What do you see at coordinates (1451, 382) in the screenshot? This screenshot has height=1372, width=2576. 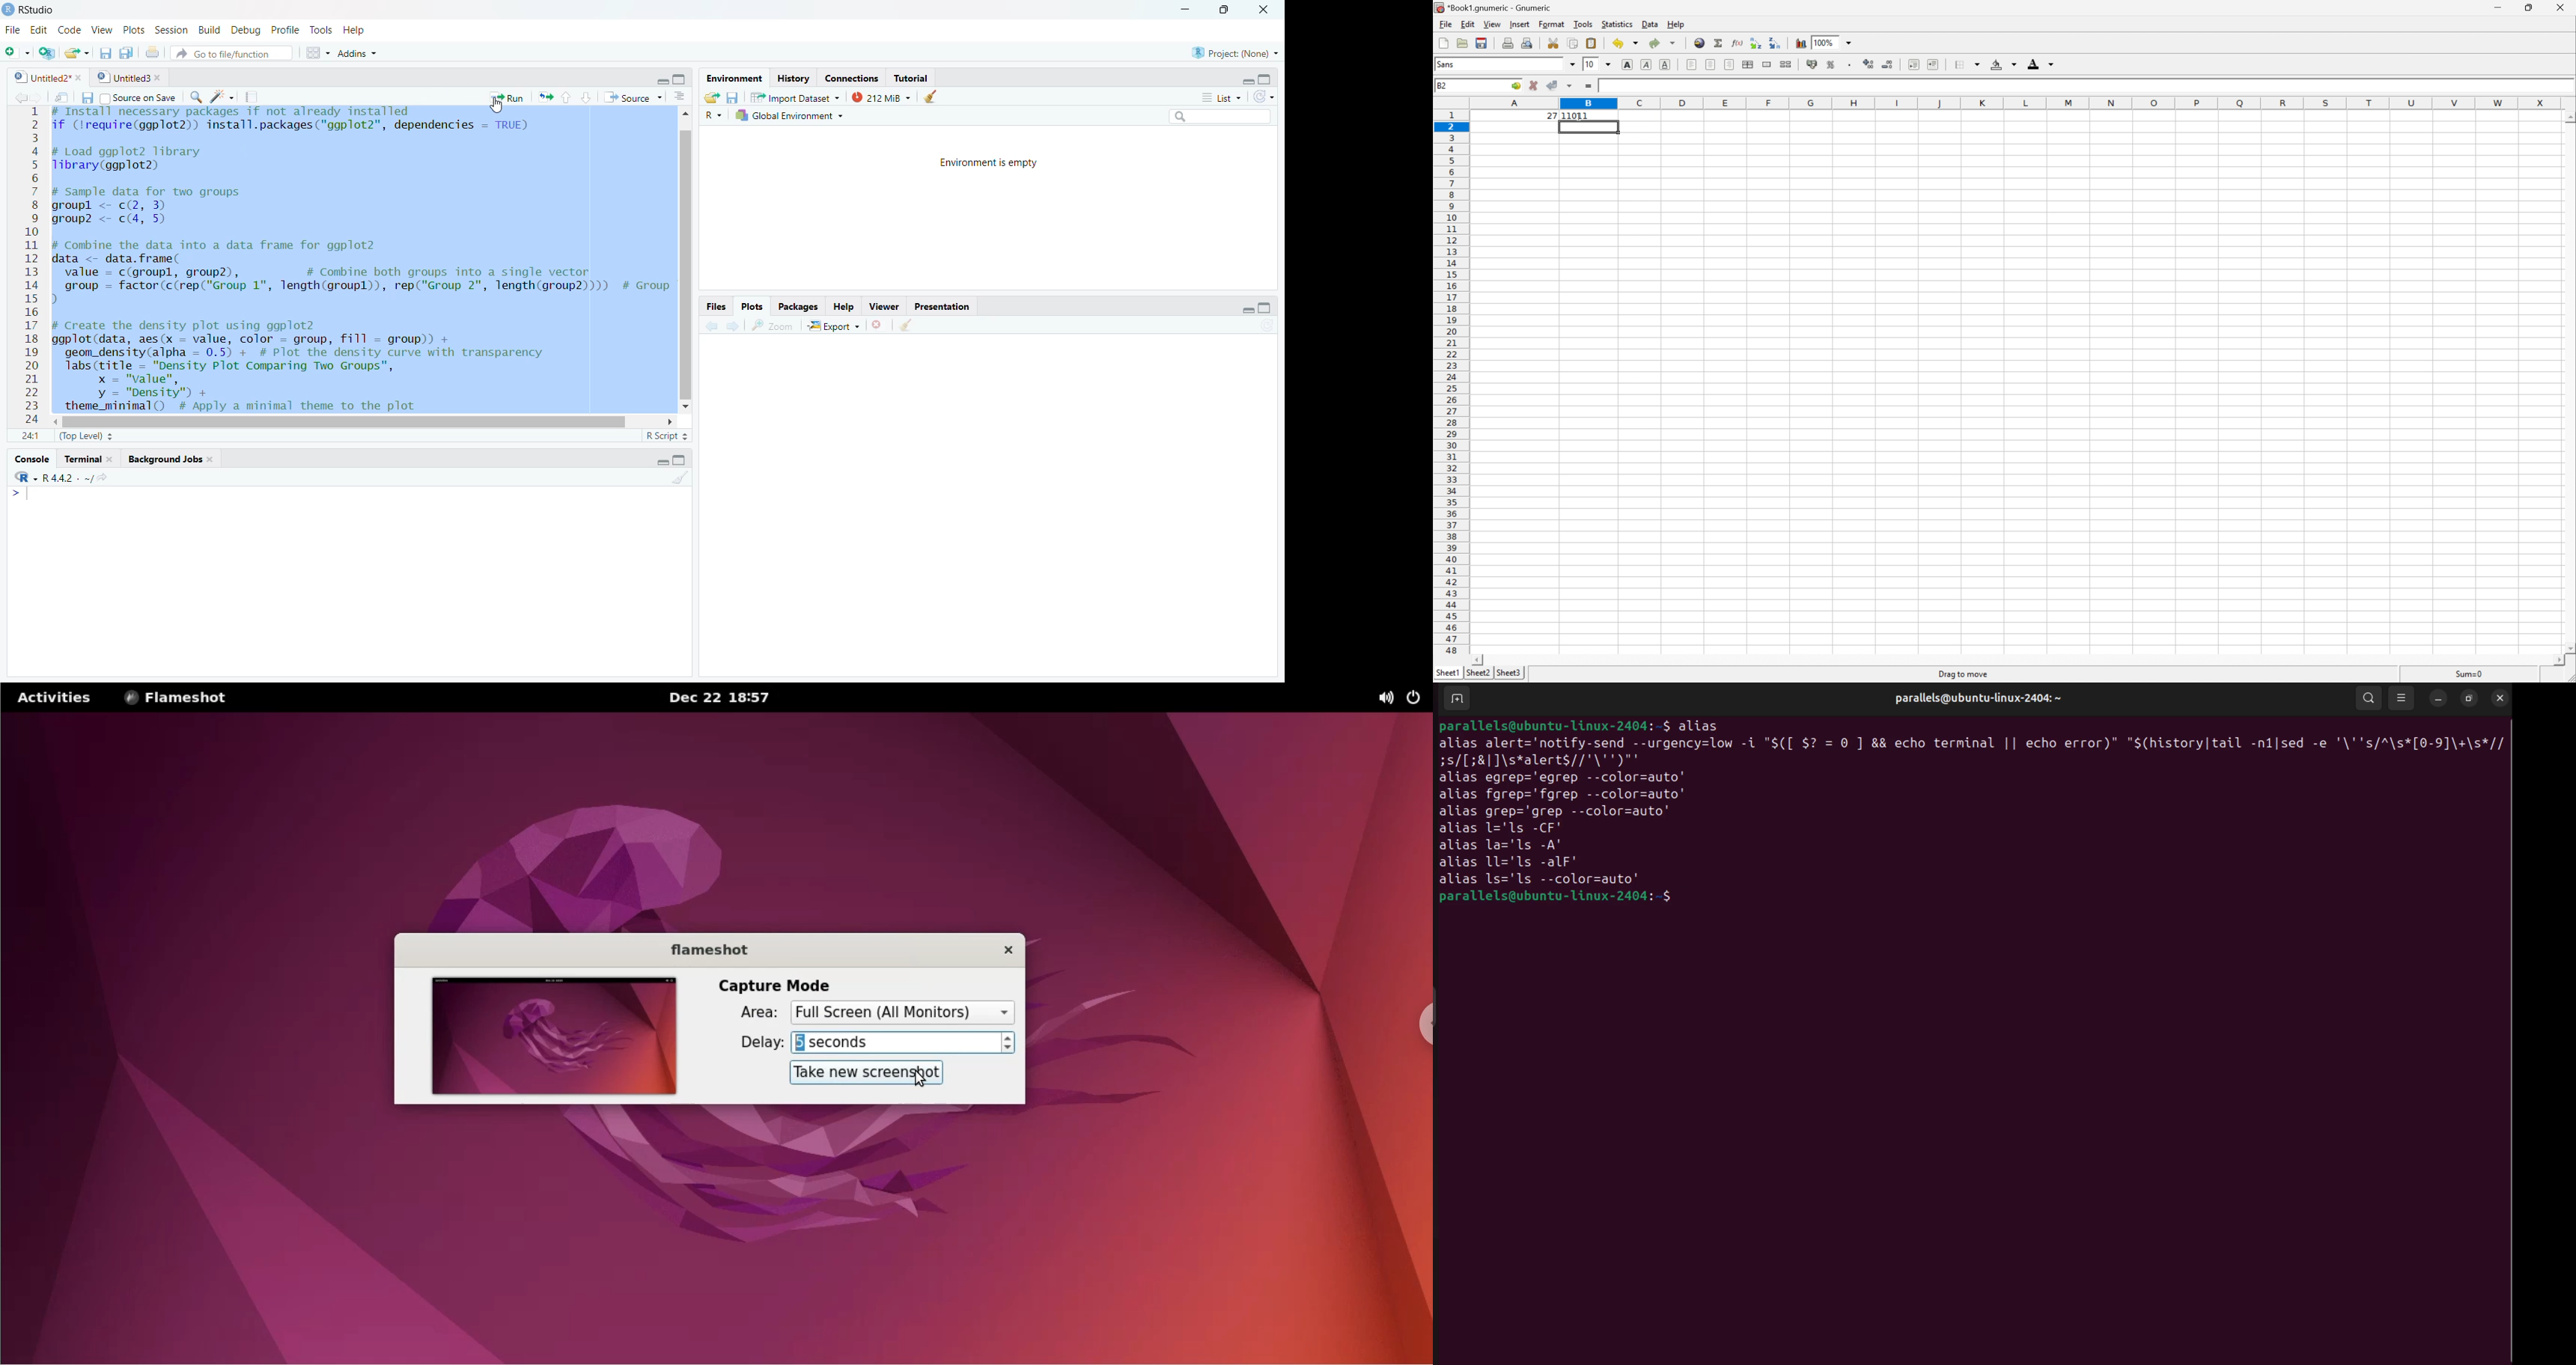 I see `Row Number` at bounding box center [1451, 382].